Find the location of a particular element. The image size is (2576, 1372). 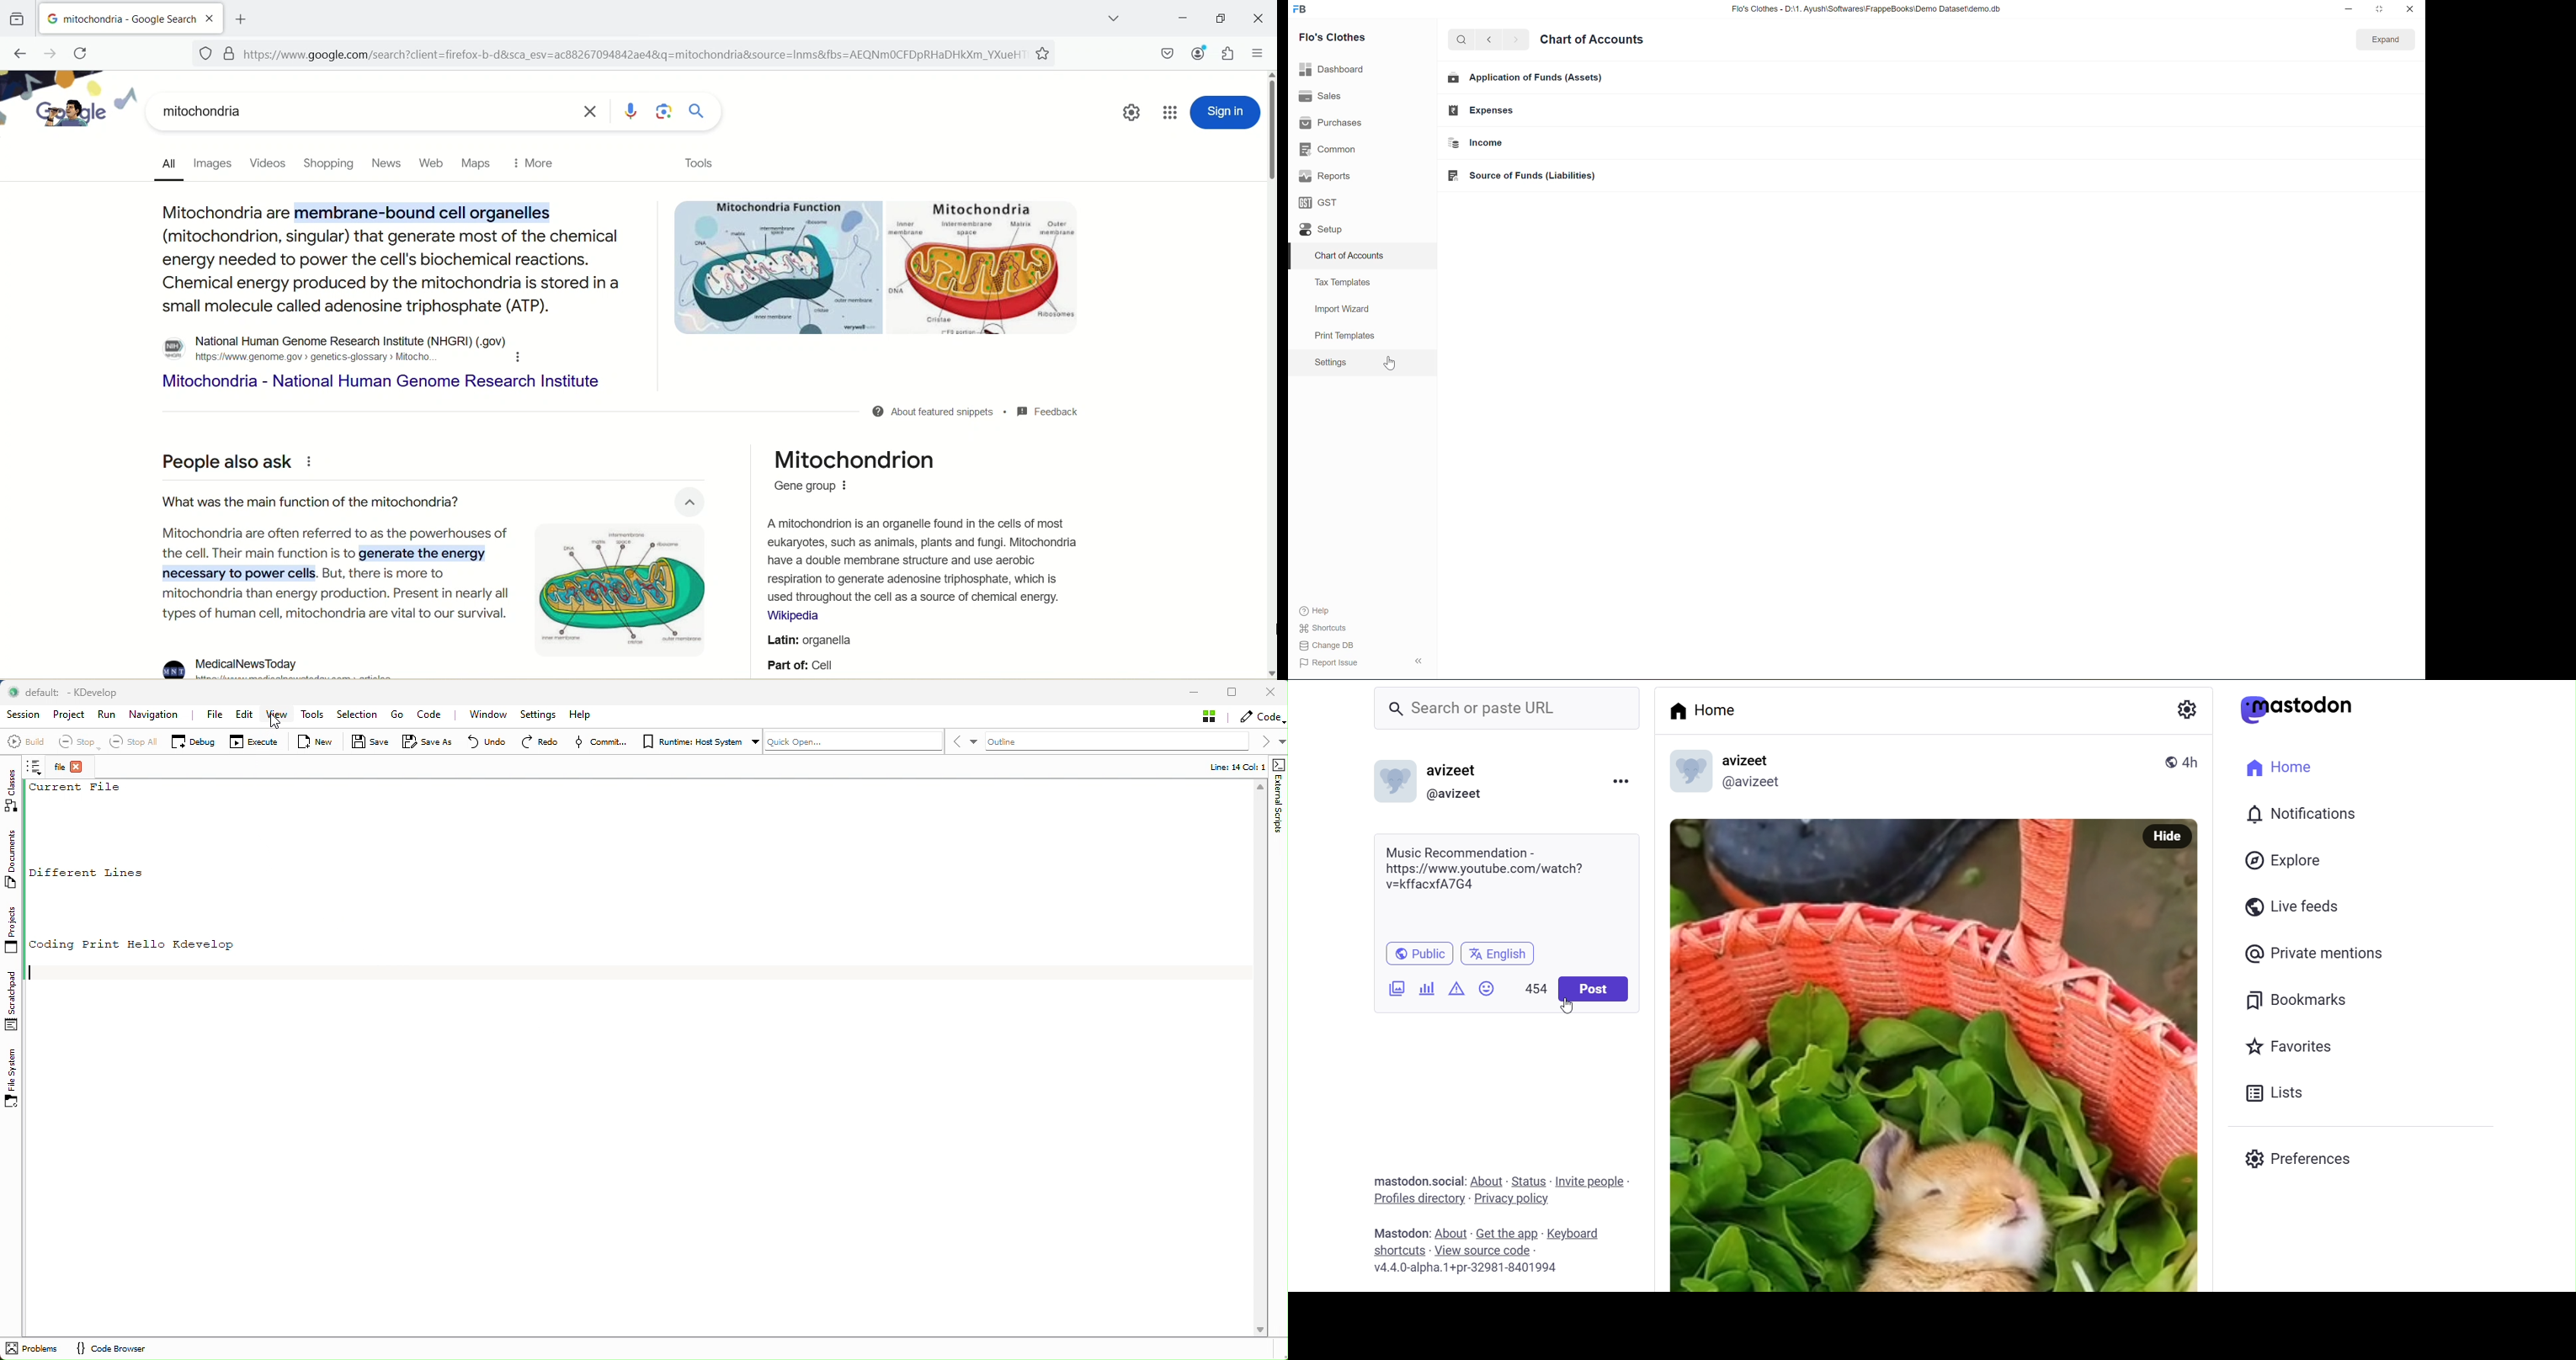

maximize is located at coordinates (2380, 8).